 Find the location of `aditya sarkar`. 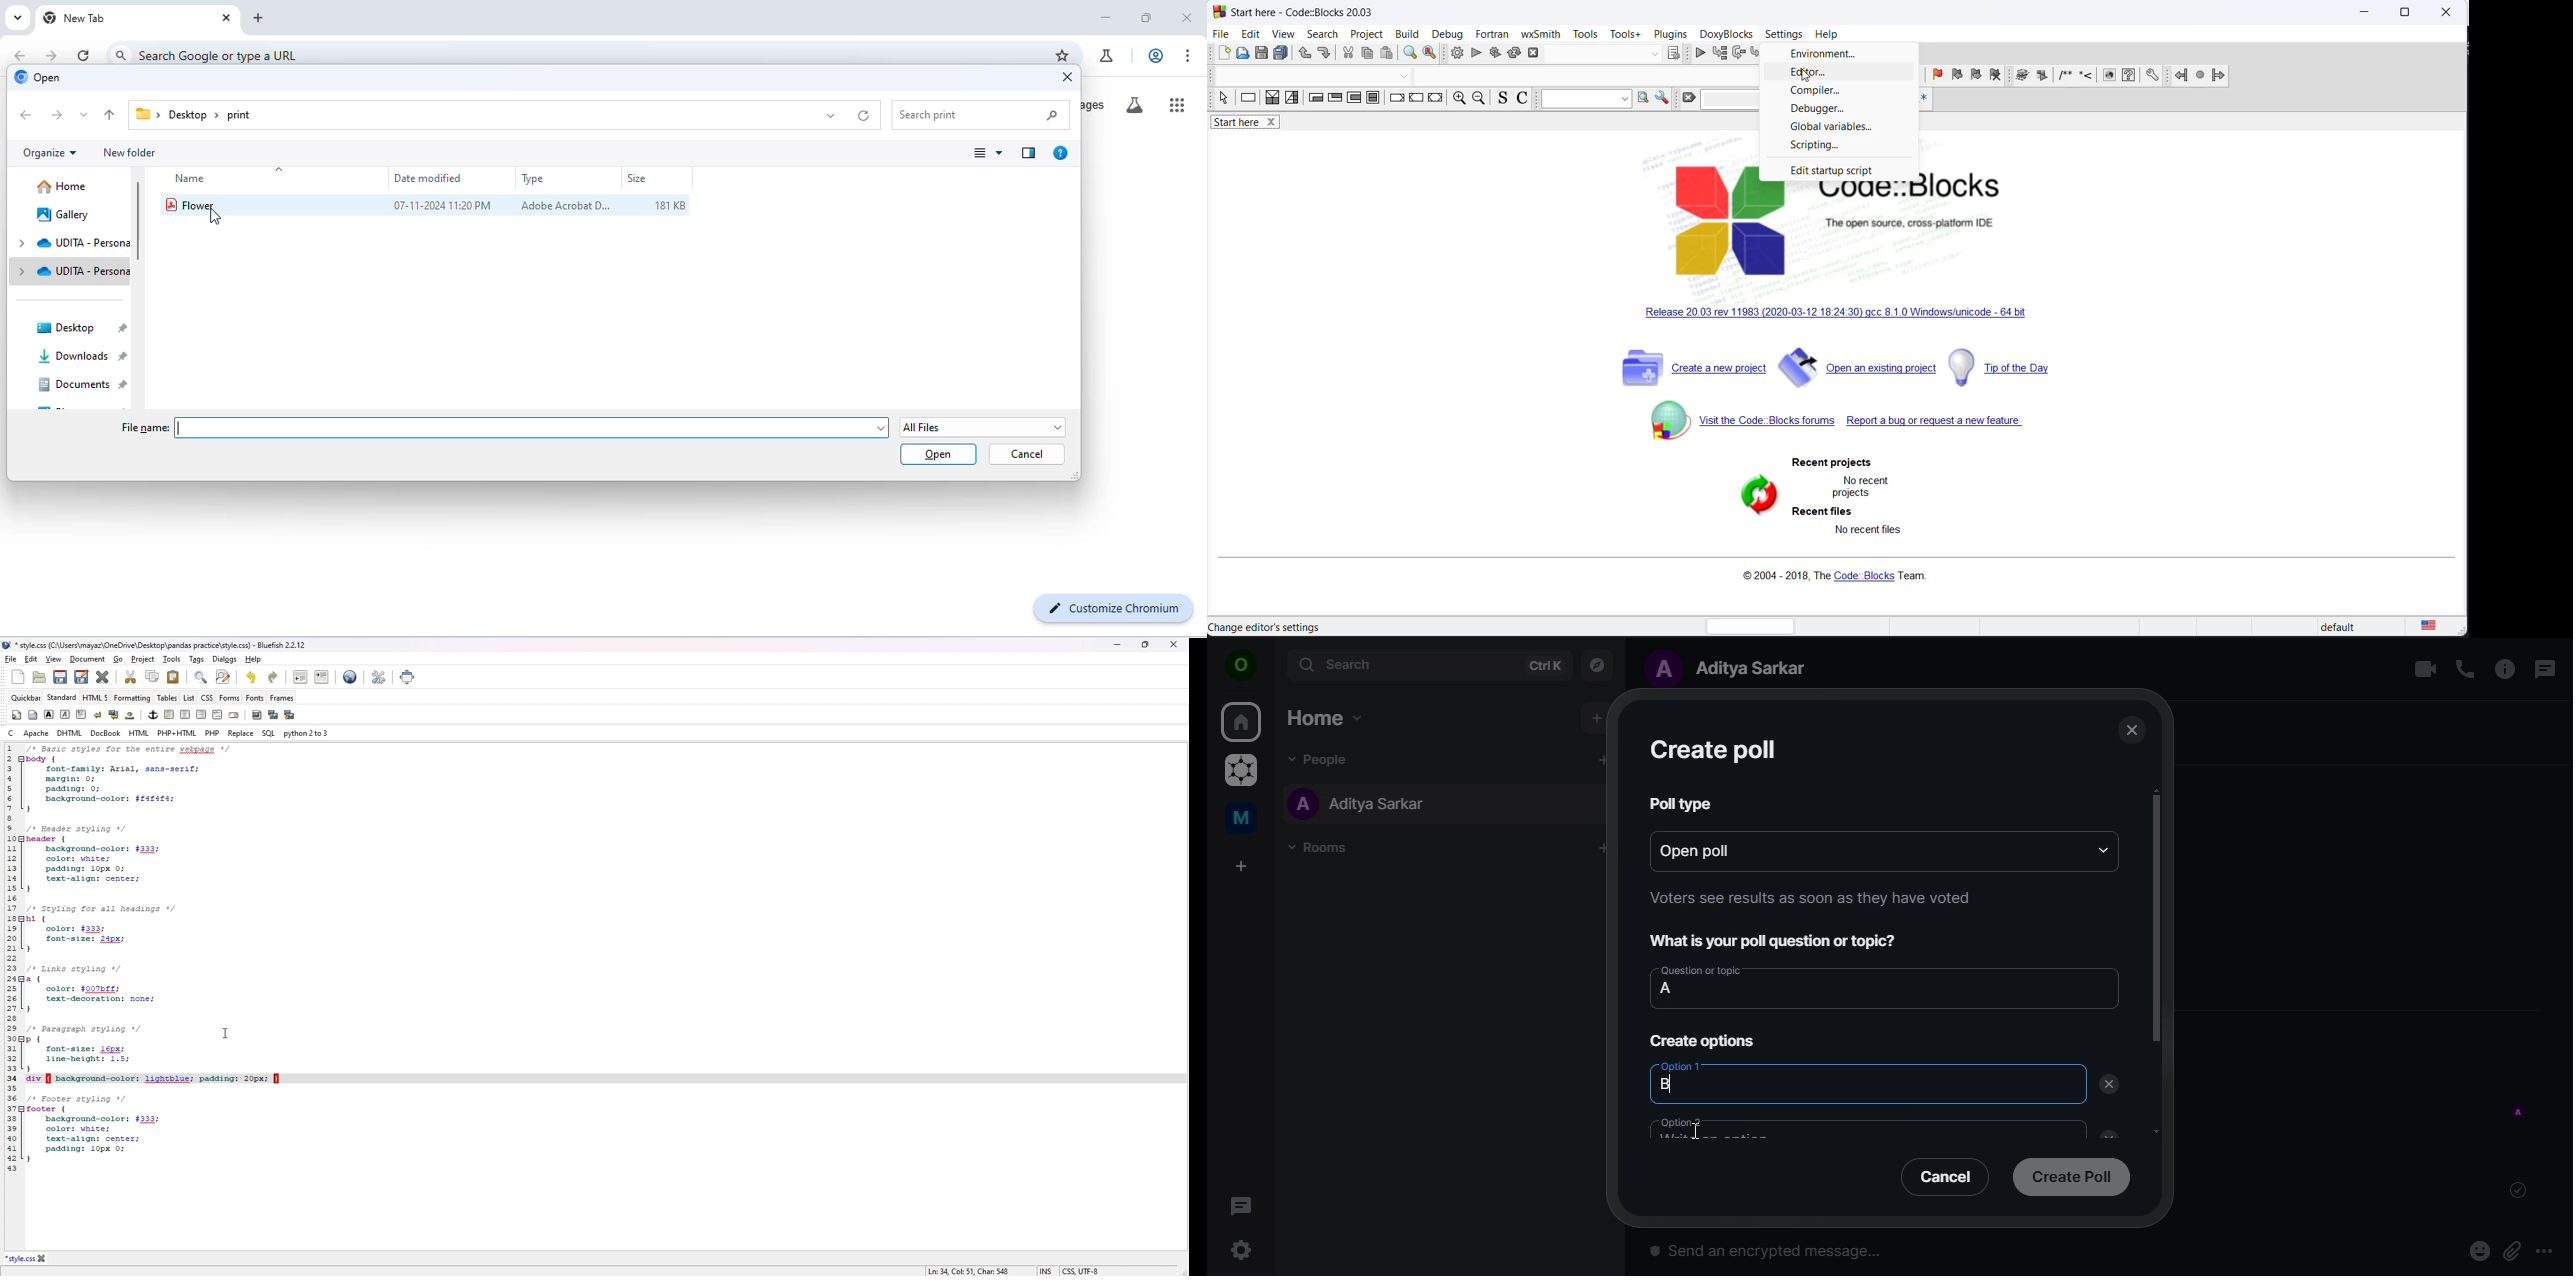

aditya sarkar is located at coordinates (1735, 667).